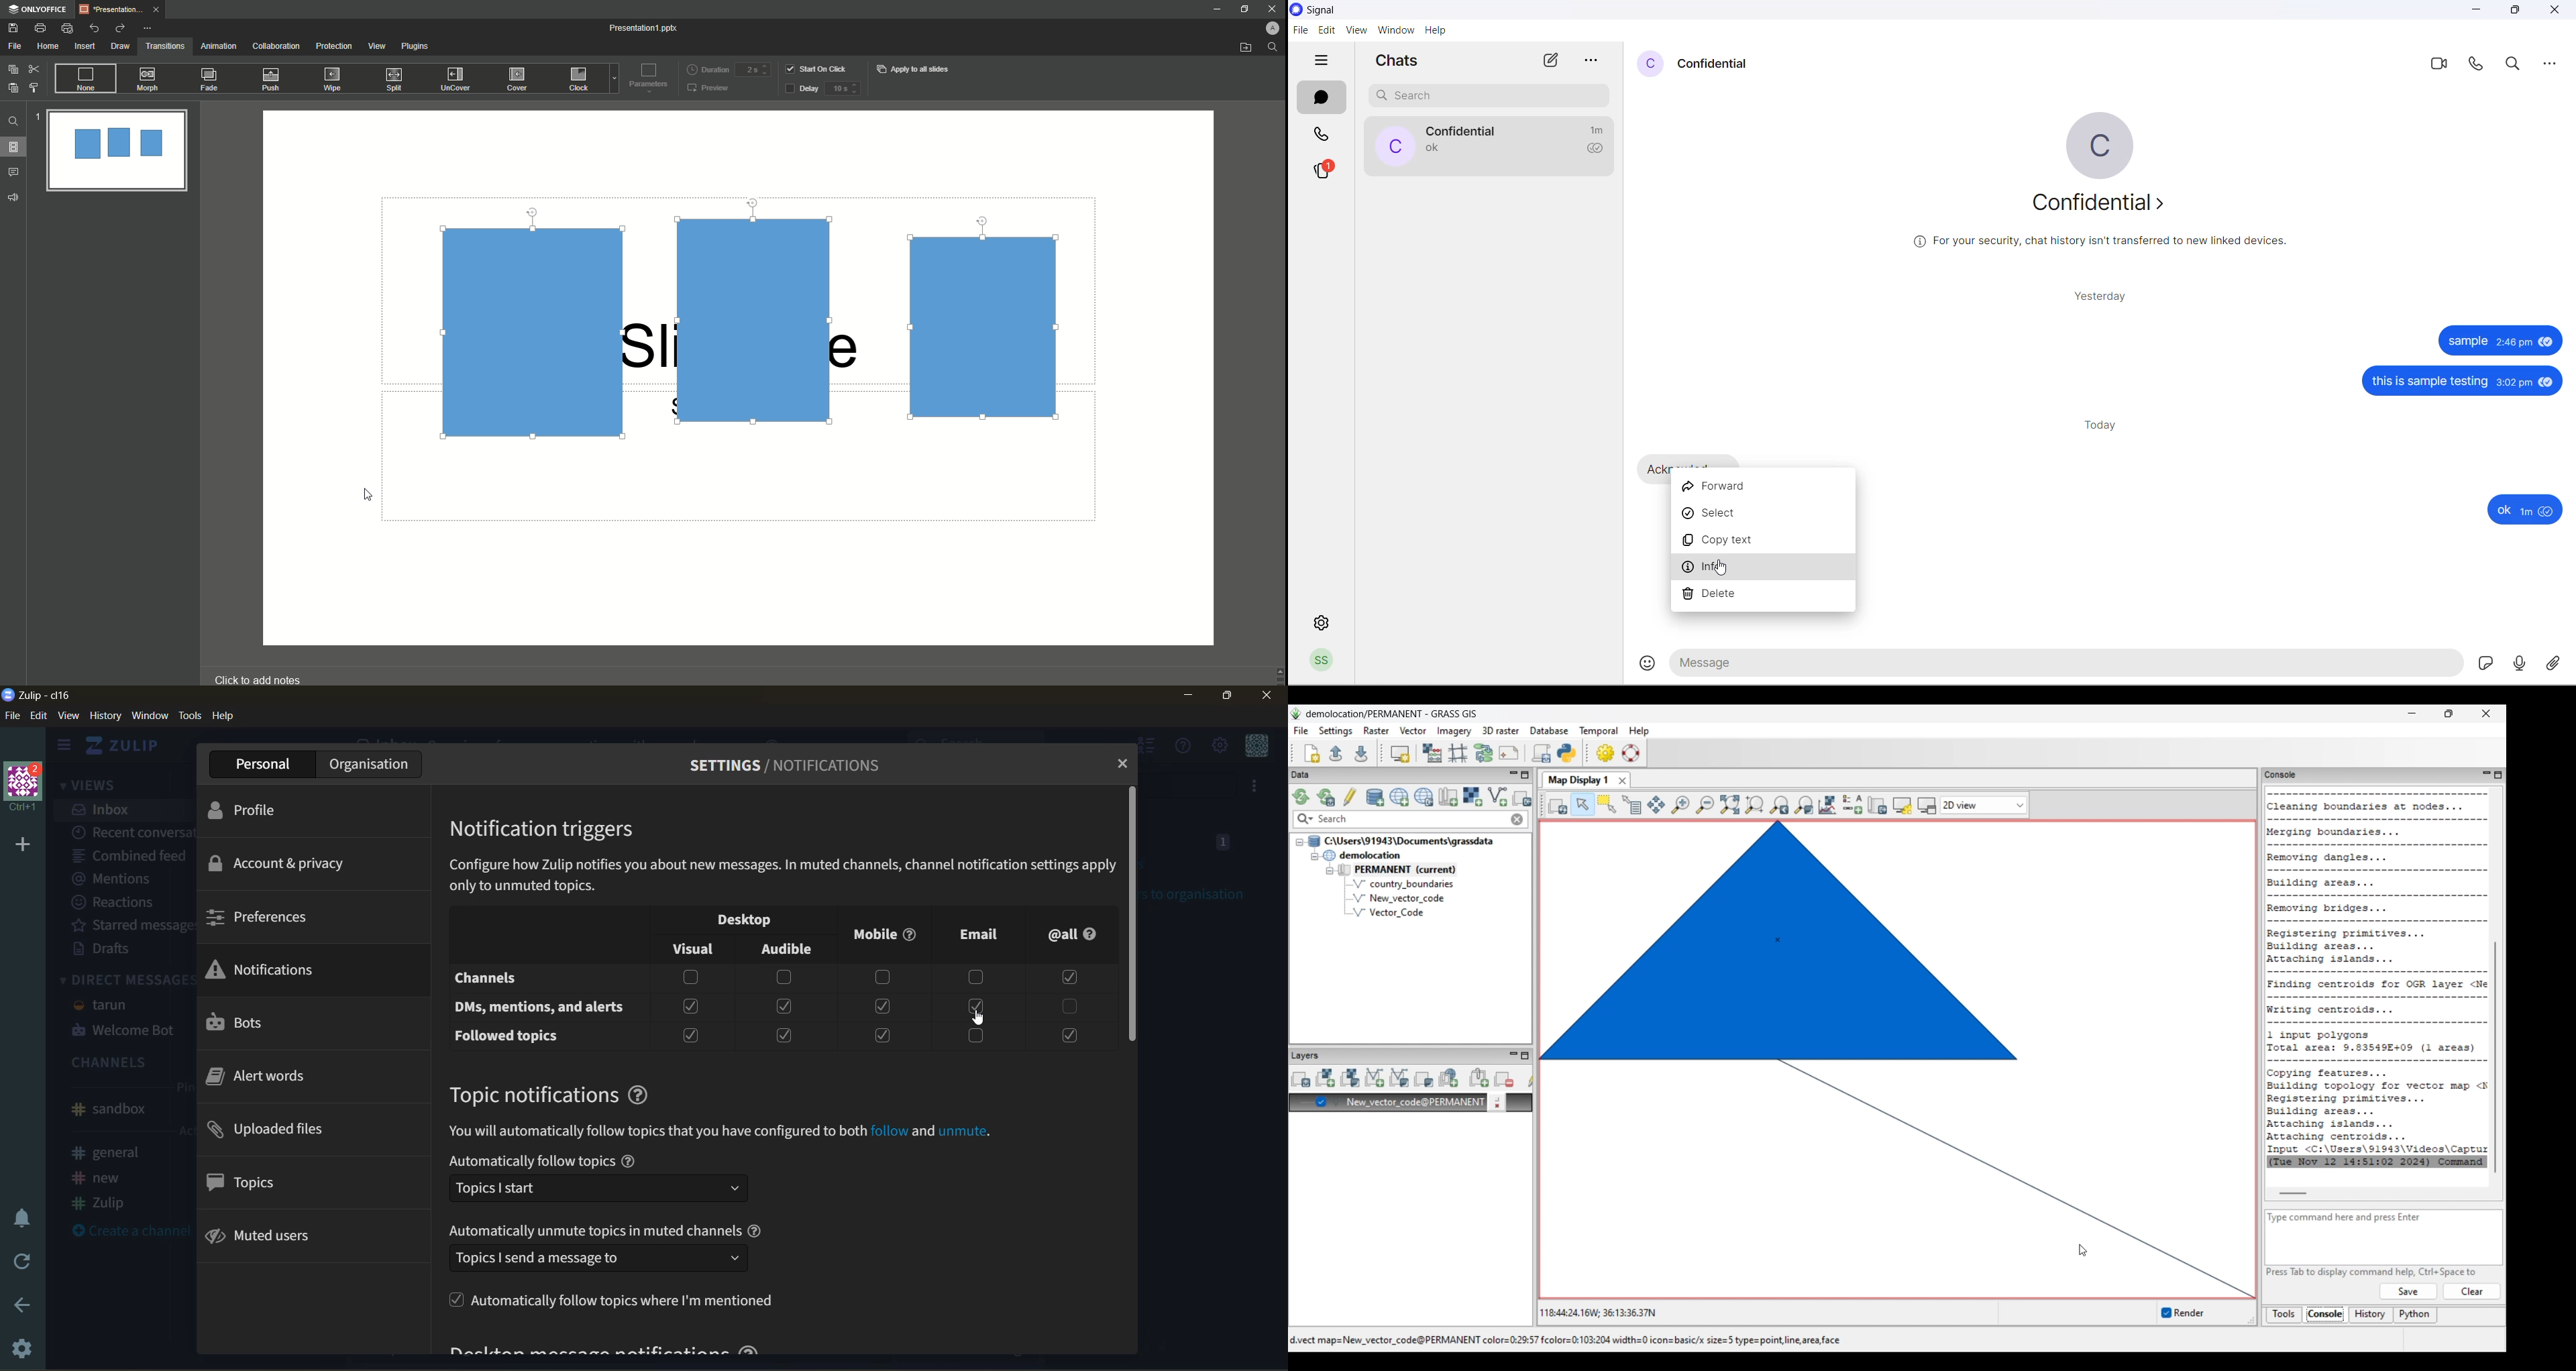 This screenshot has width=2576, height=1372. I want to click on tools, so click(191, 718).